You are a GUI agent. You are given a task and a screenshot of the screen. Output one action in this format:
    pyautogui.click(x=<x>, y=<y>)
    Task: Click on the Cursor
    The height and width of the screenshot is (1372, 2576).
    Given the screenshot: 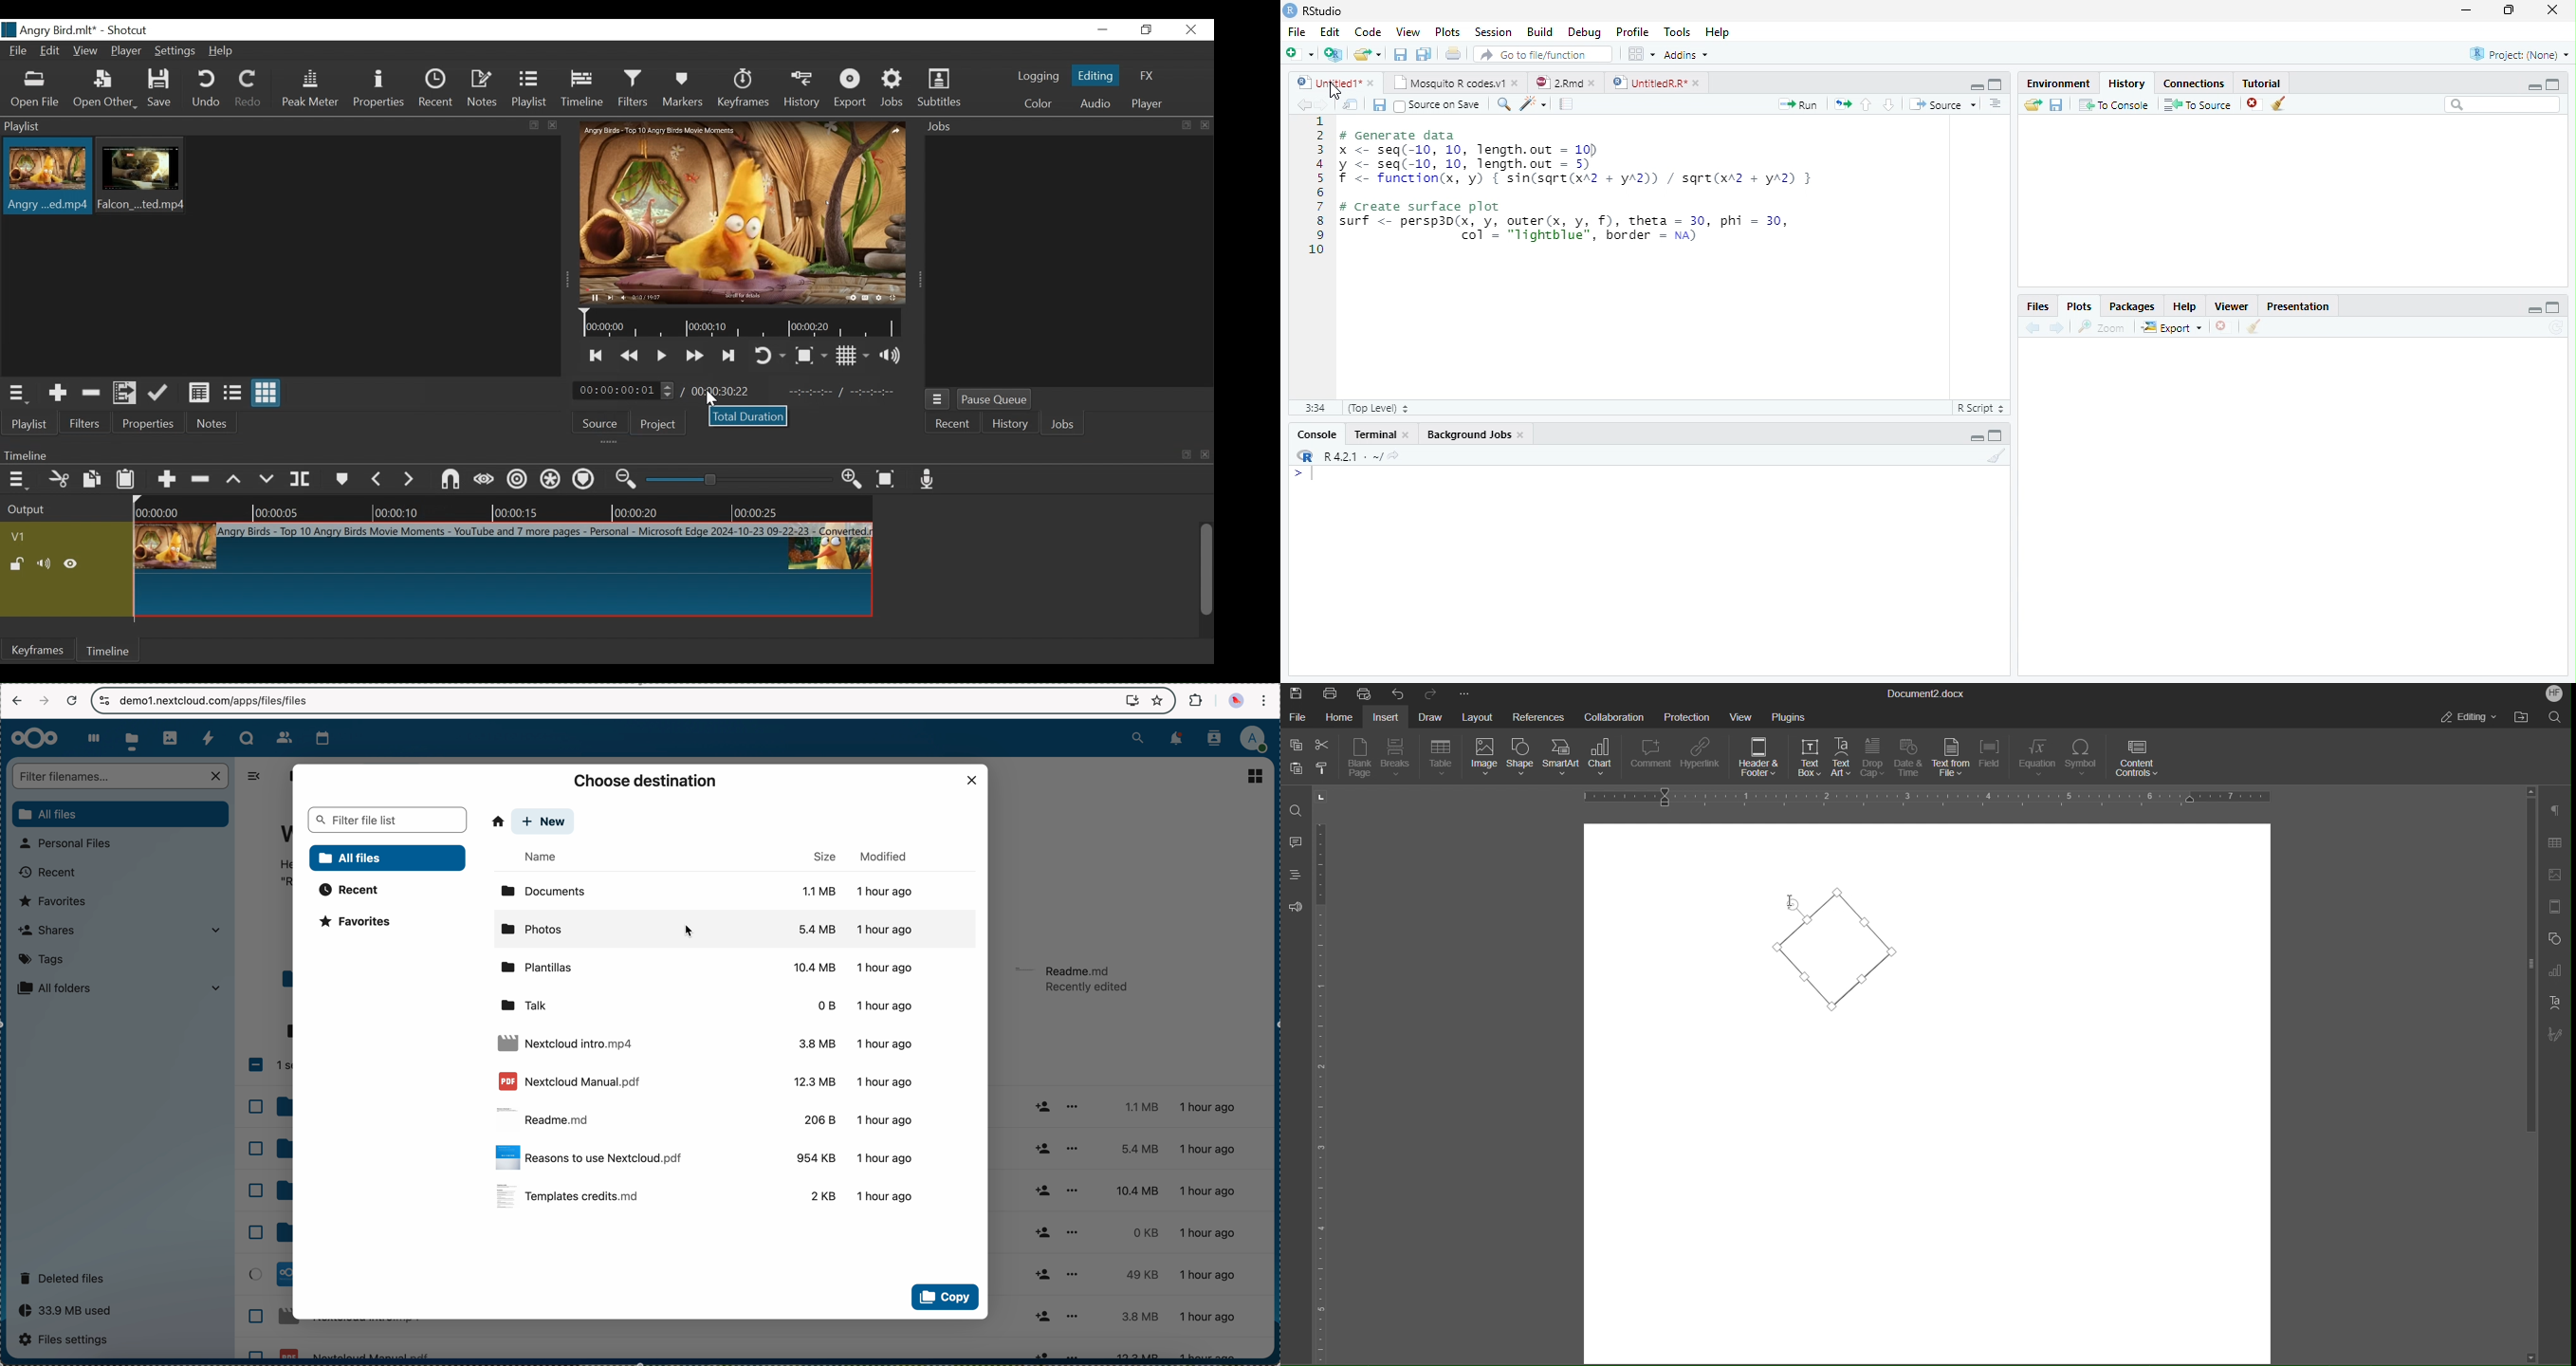 What is the action you would take?
    pyautogui.click(x=710, y=401)
    